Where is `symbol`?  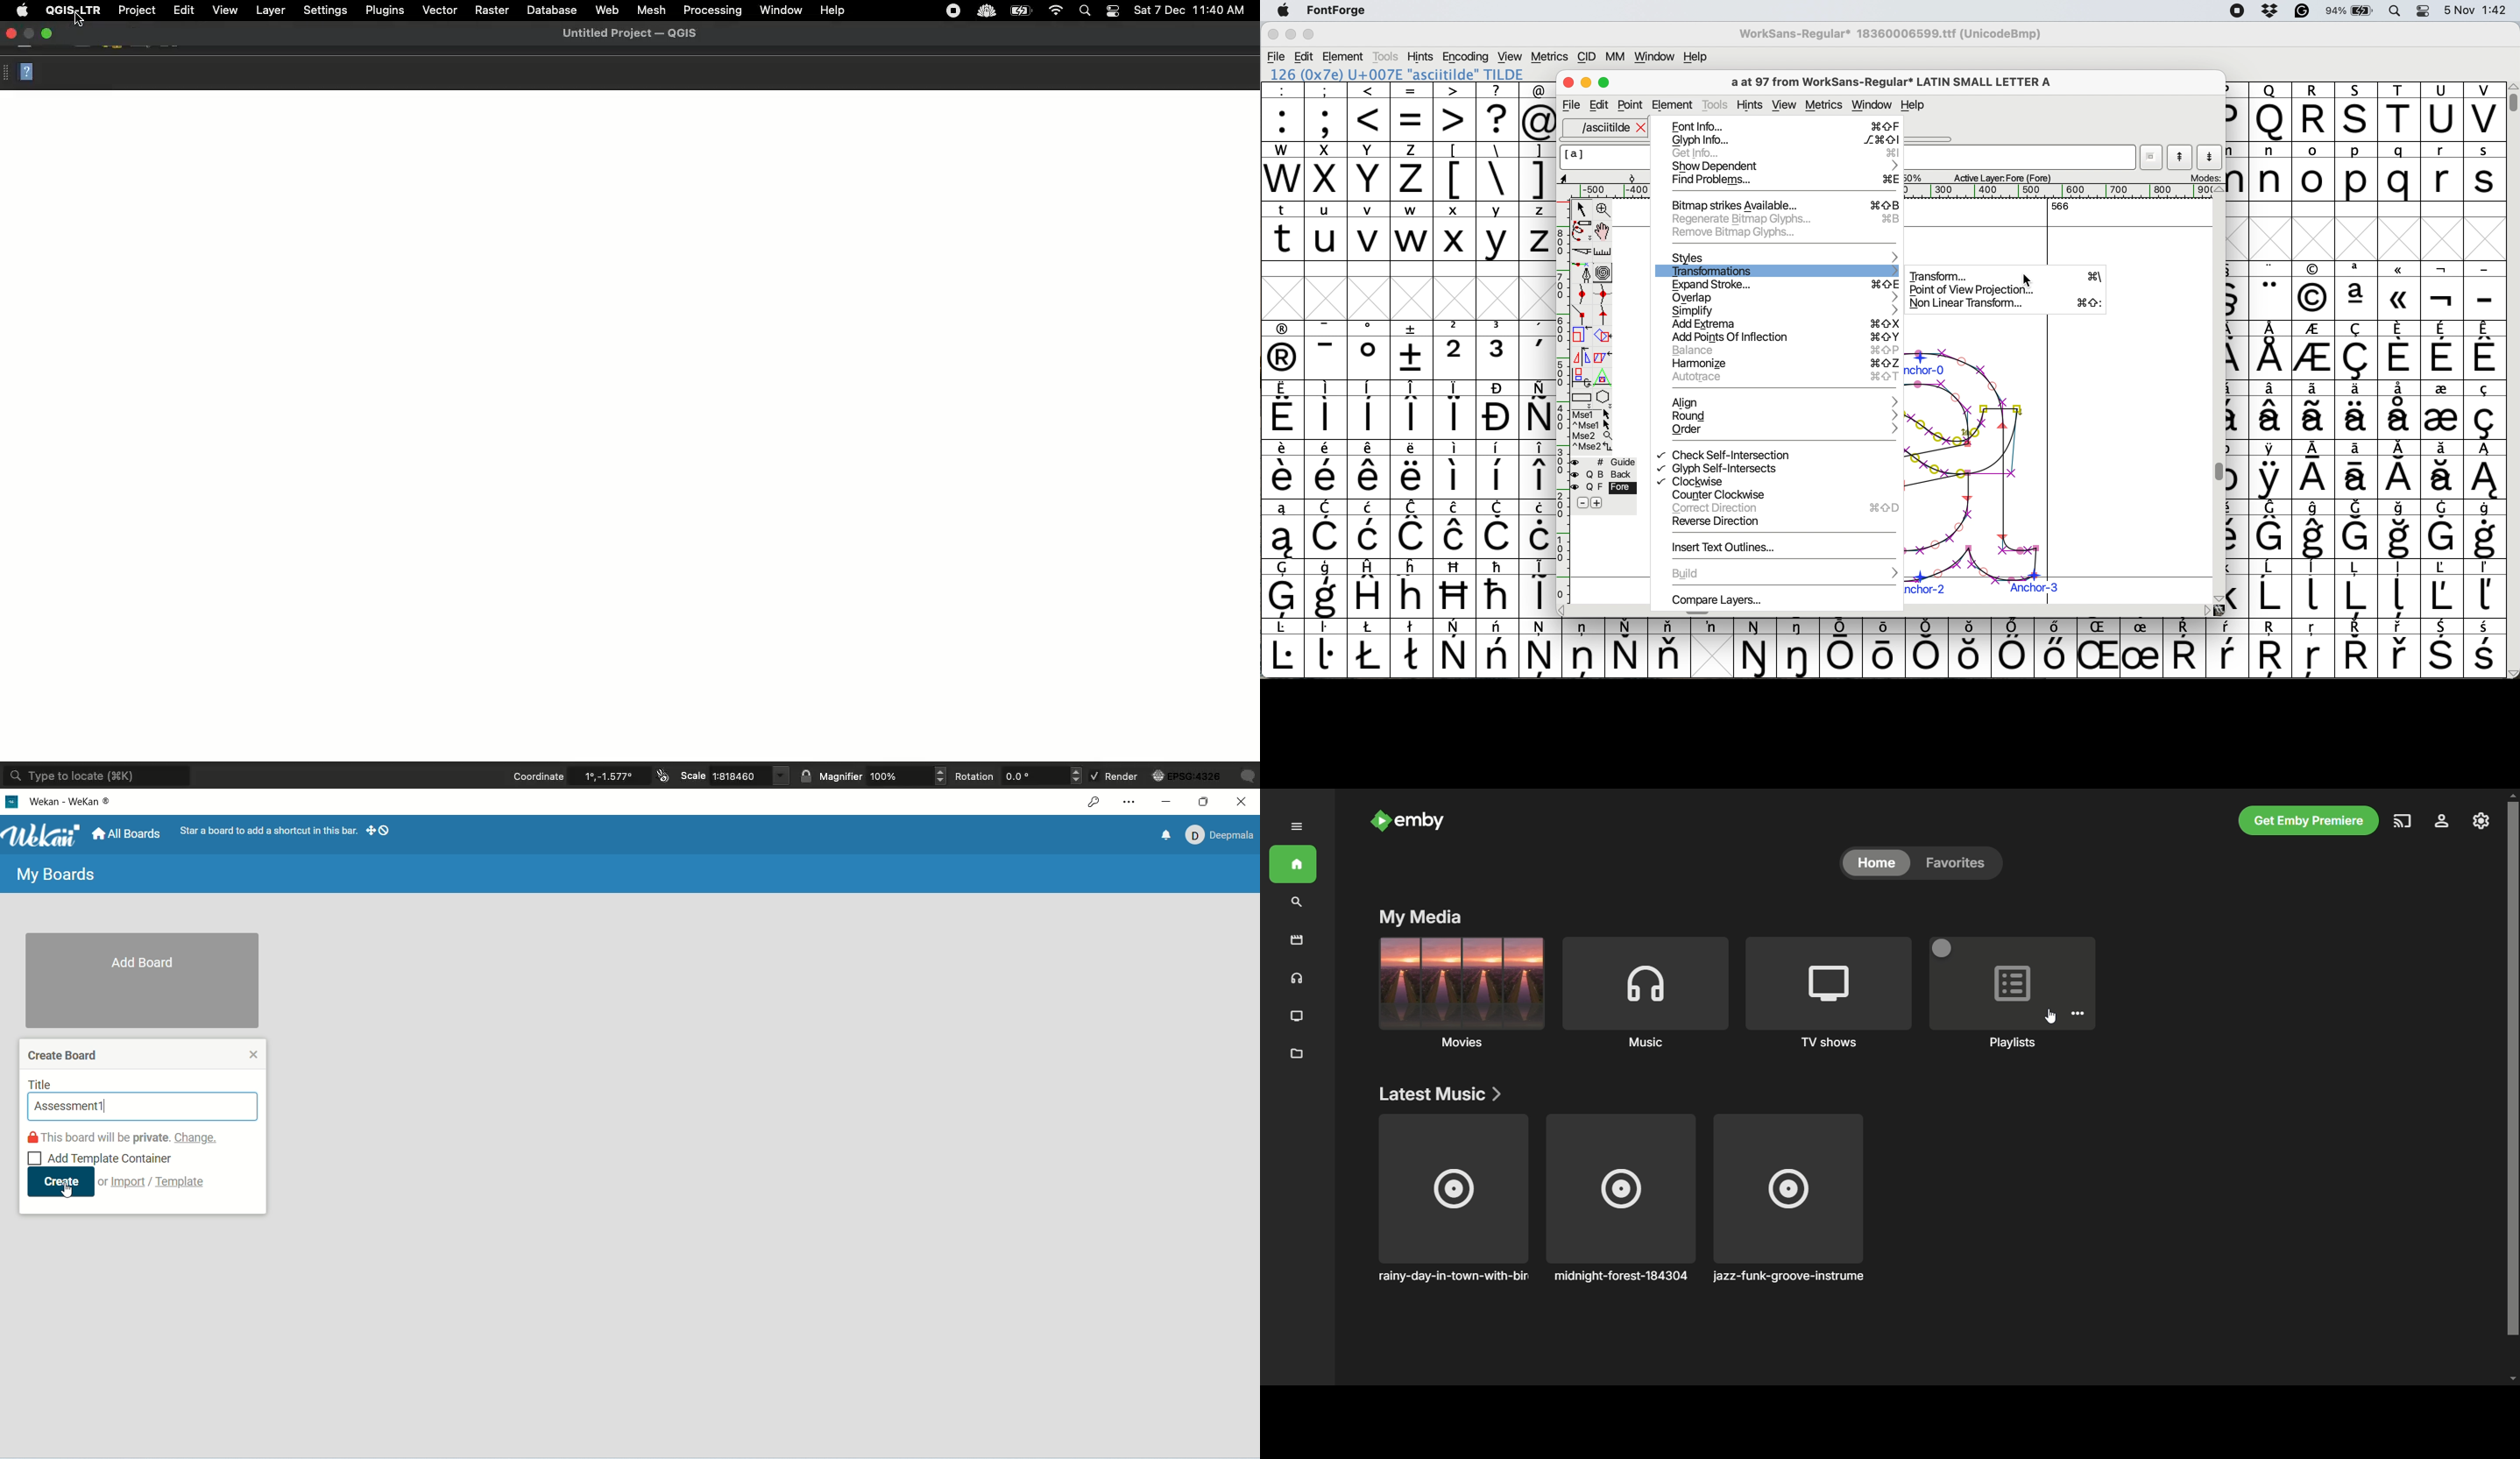
symbol is located at coordinates (1538, 351).